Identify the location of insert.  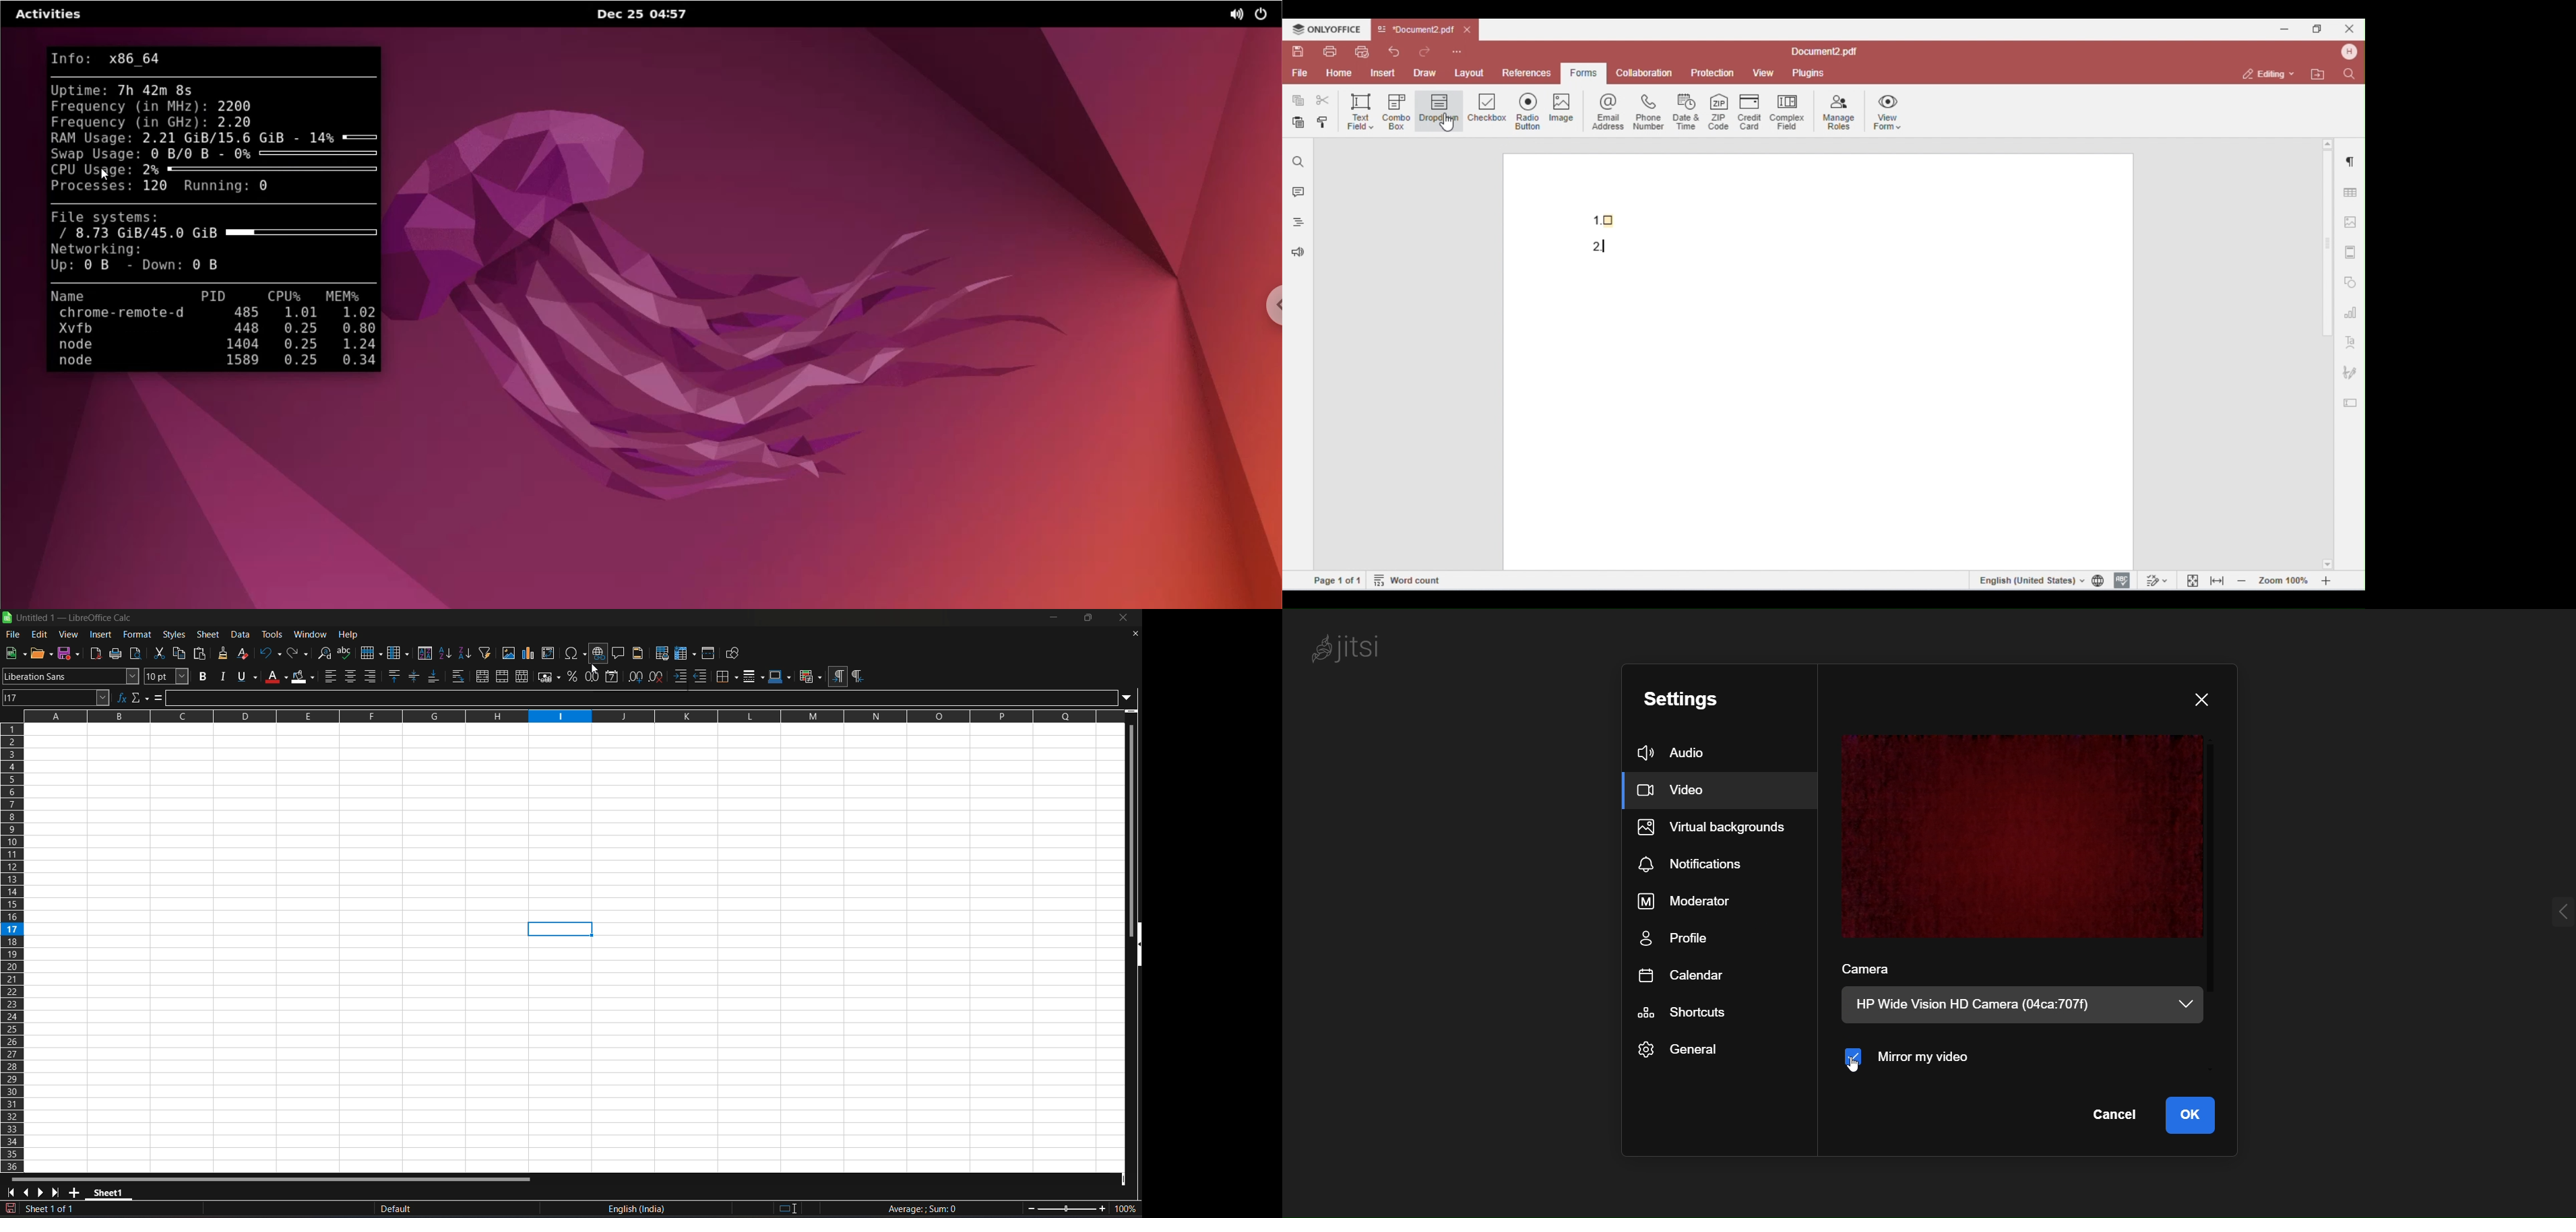
(102, 635).